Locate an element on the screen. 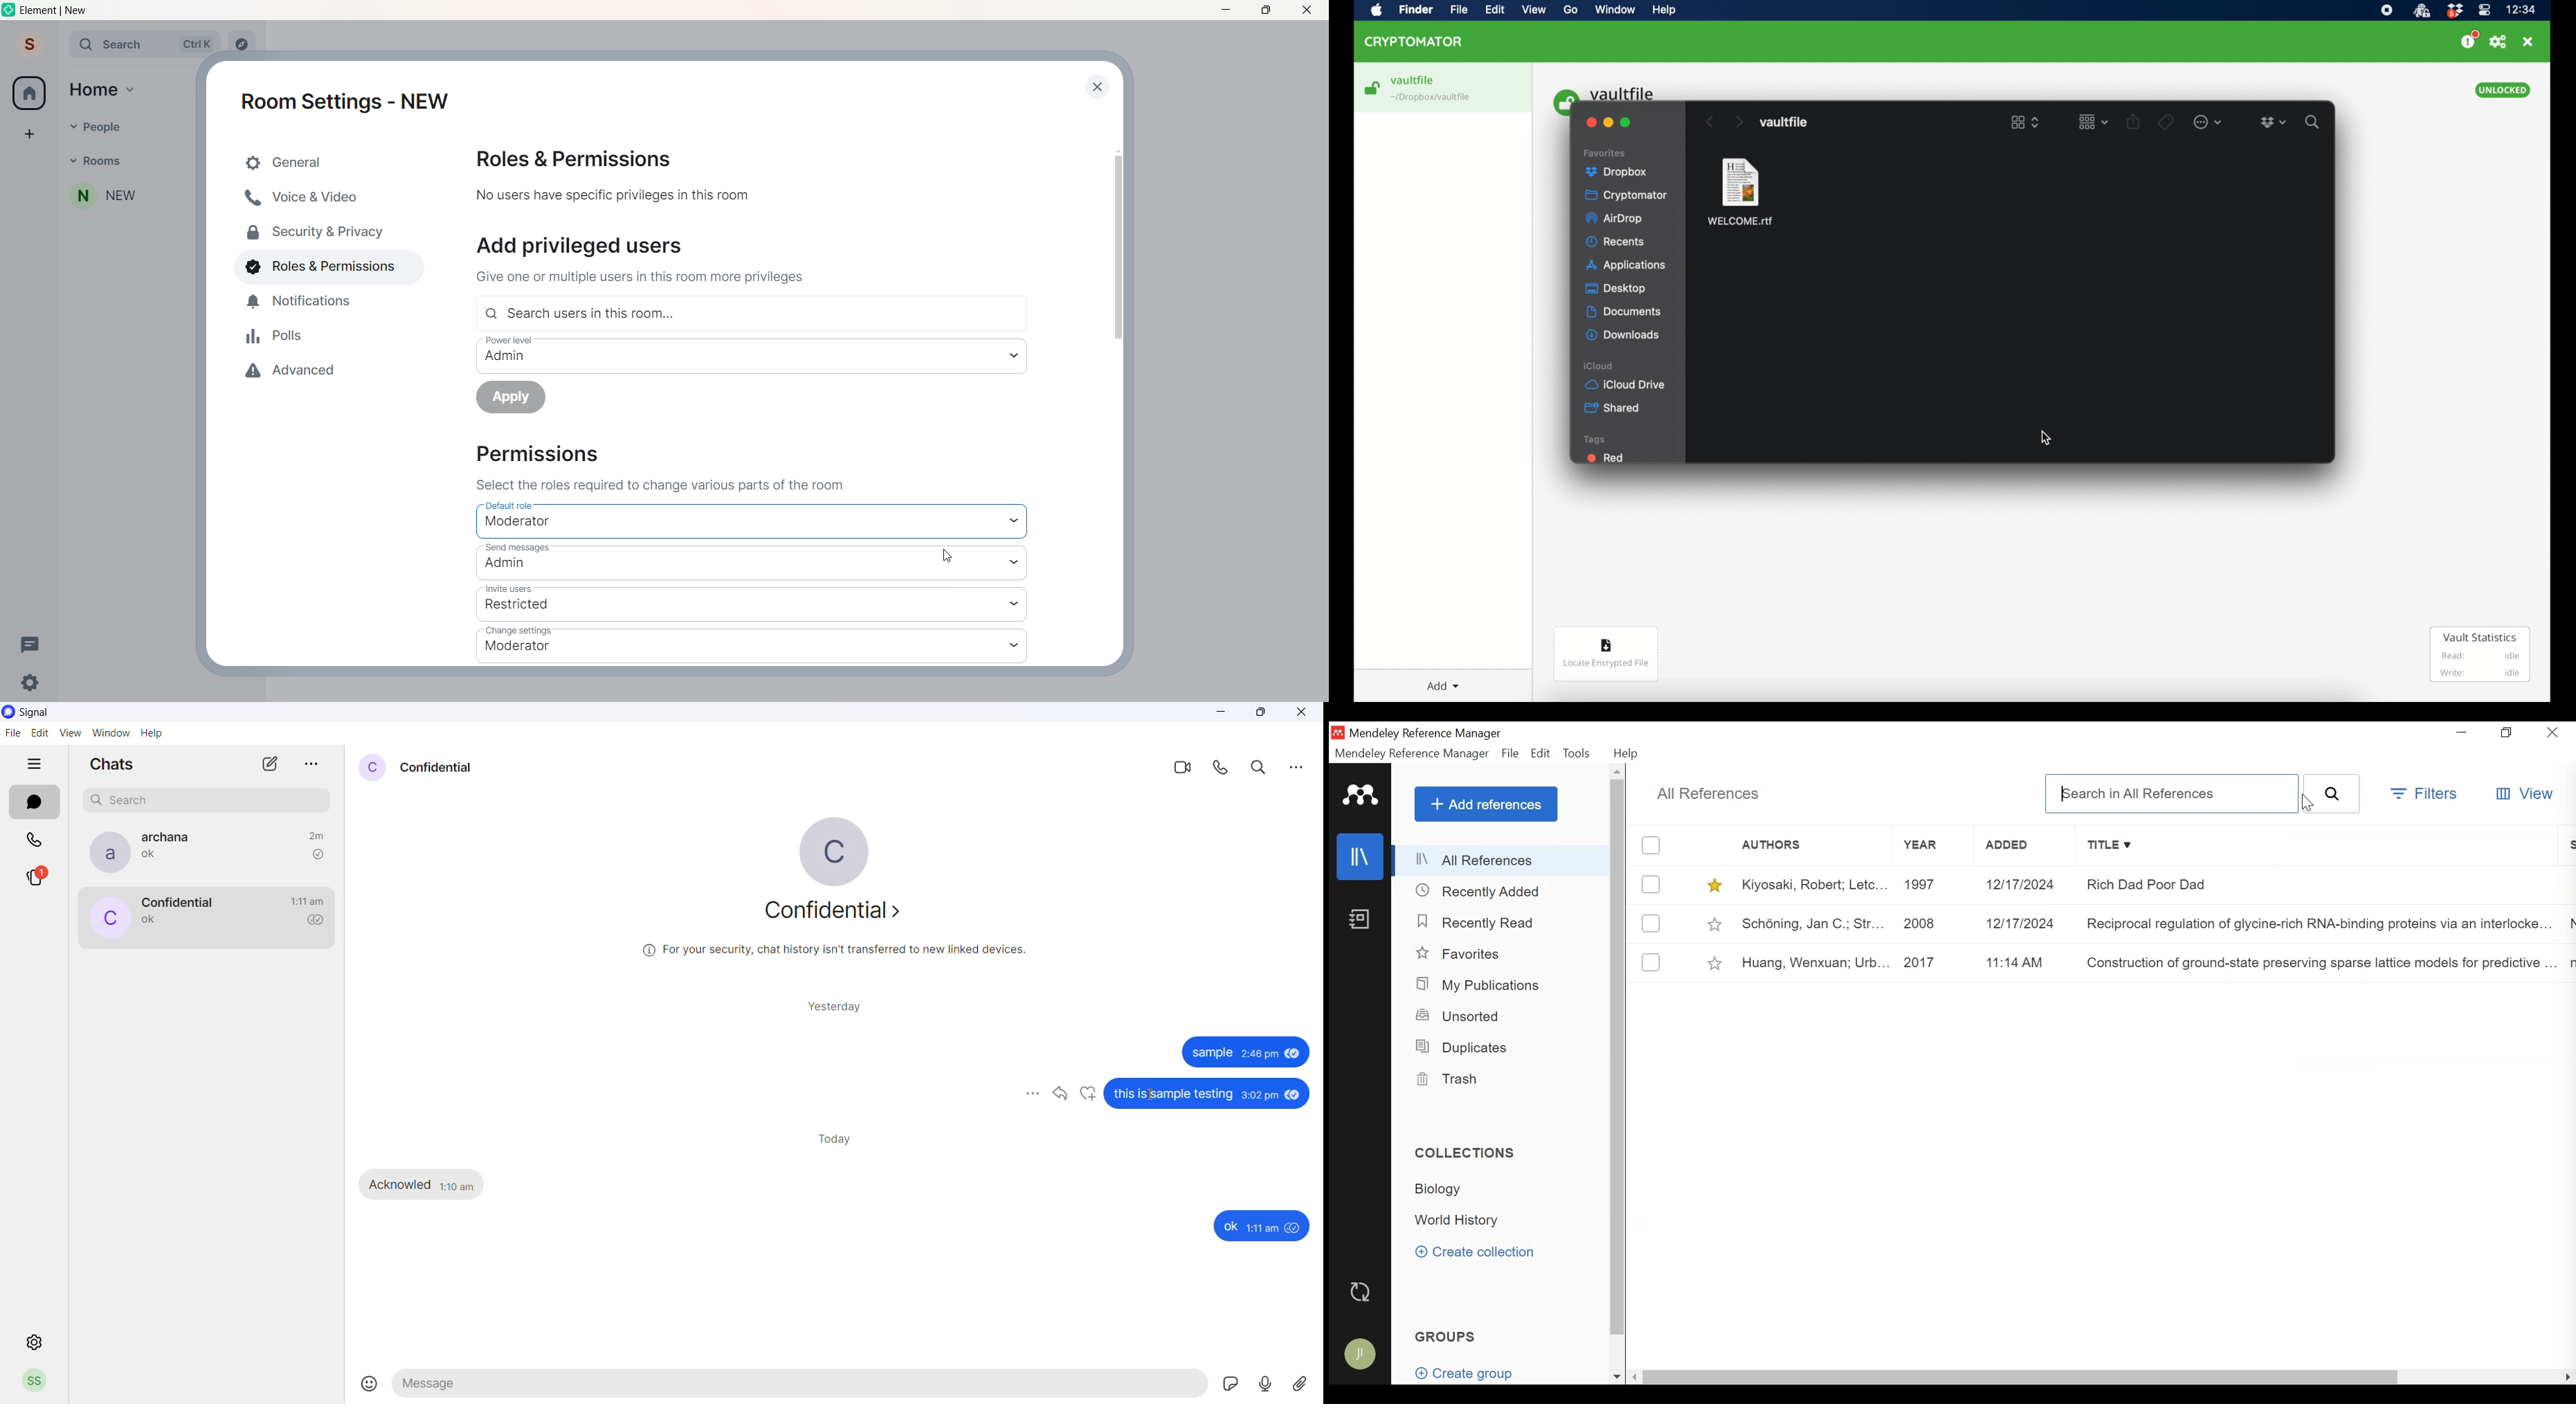 Image resolution: width=2576 pixels, height=1428 pixels. Duplicates is located at coordinates (1465, 1046).